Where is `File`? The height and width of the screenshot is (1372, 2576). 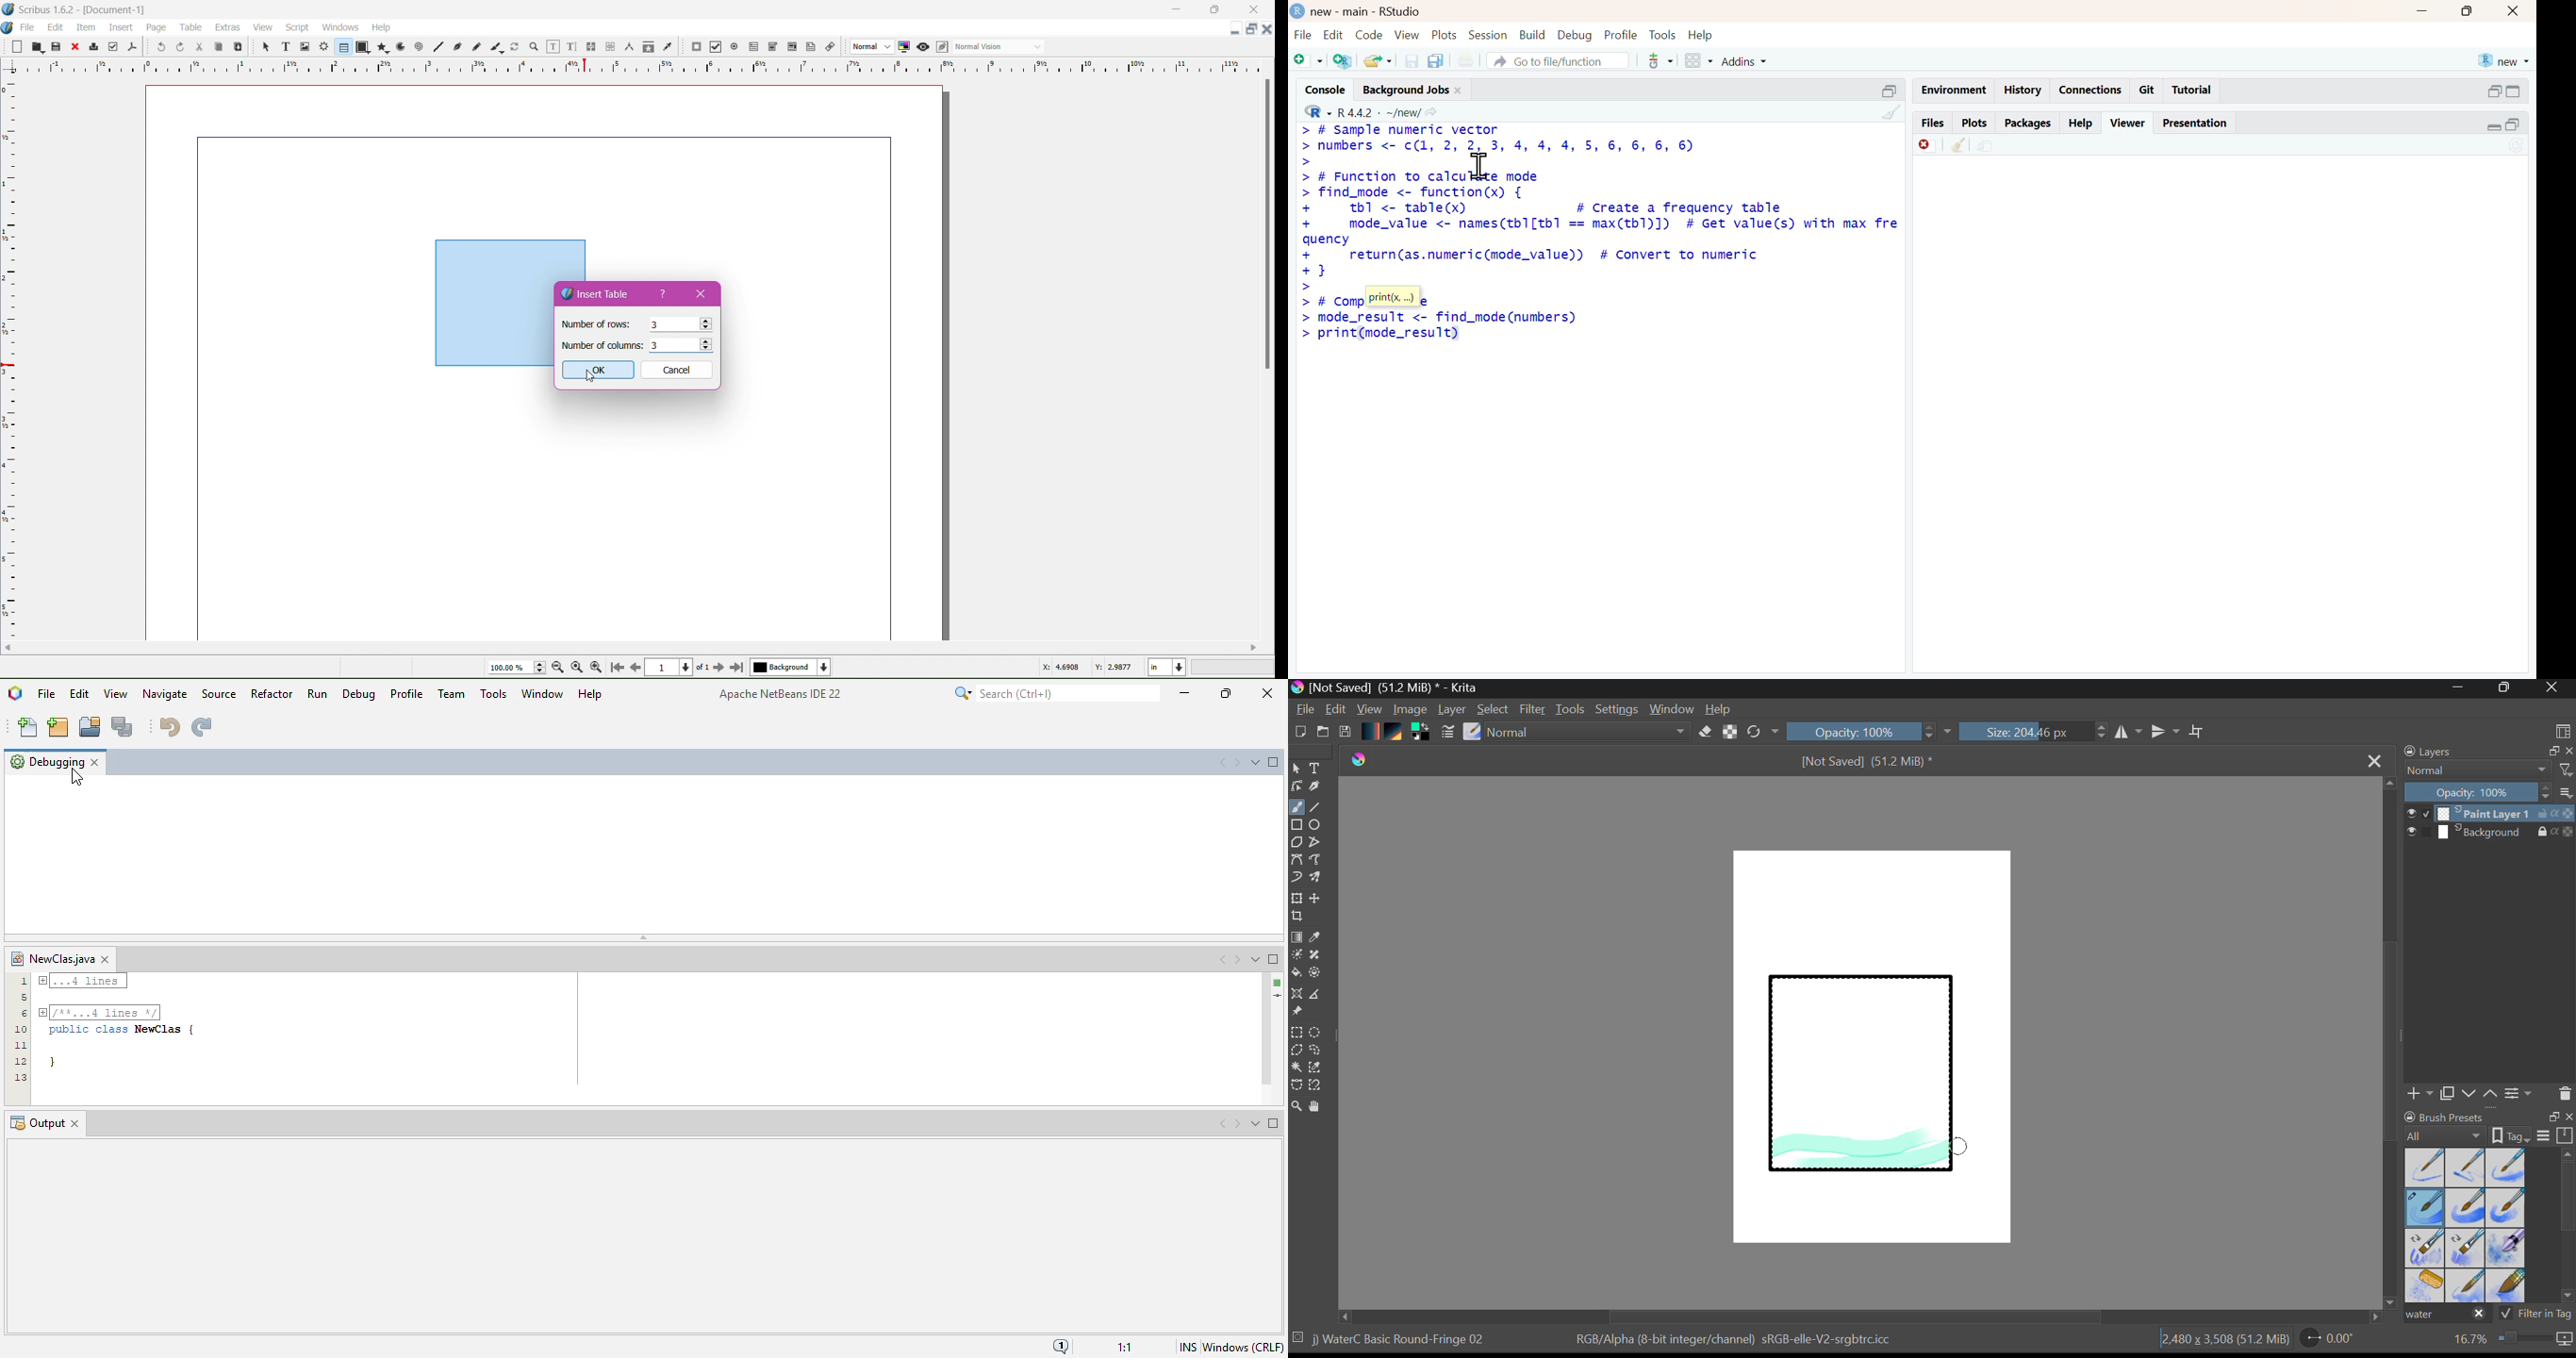 File is located at coordinates (27, 27).